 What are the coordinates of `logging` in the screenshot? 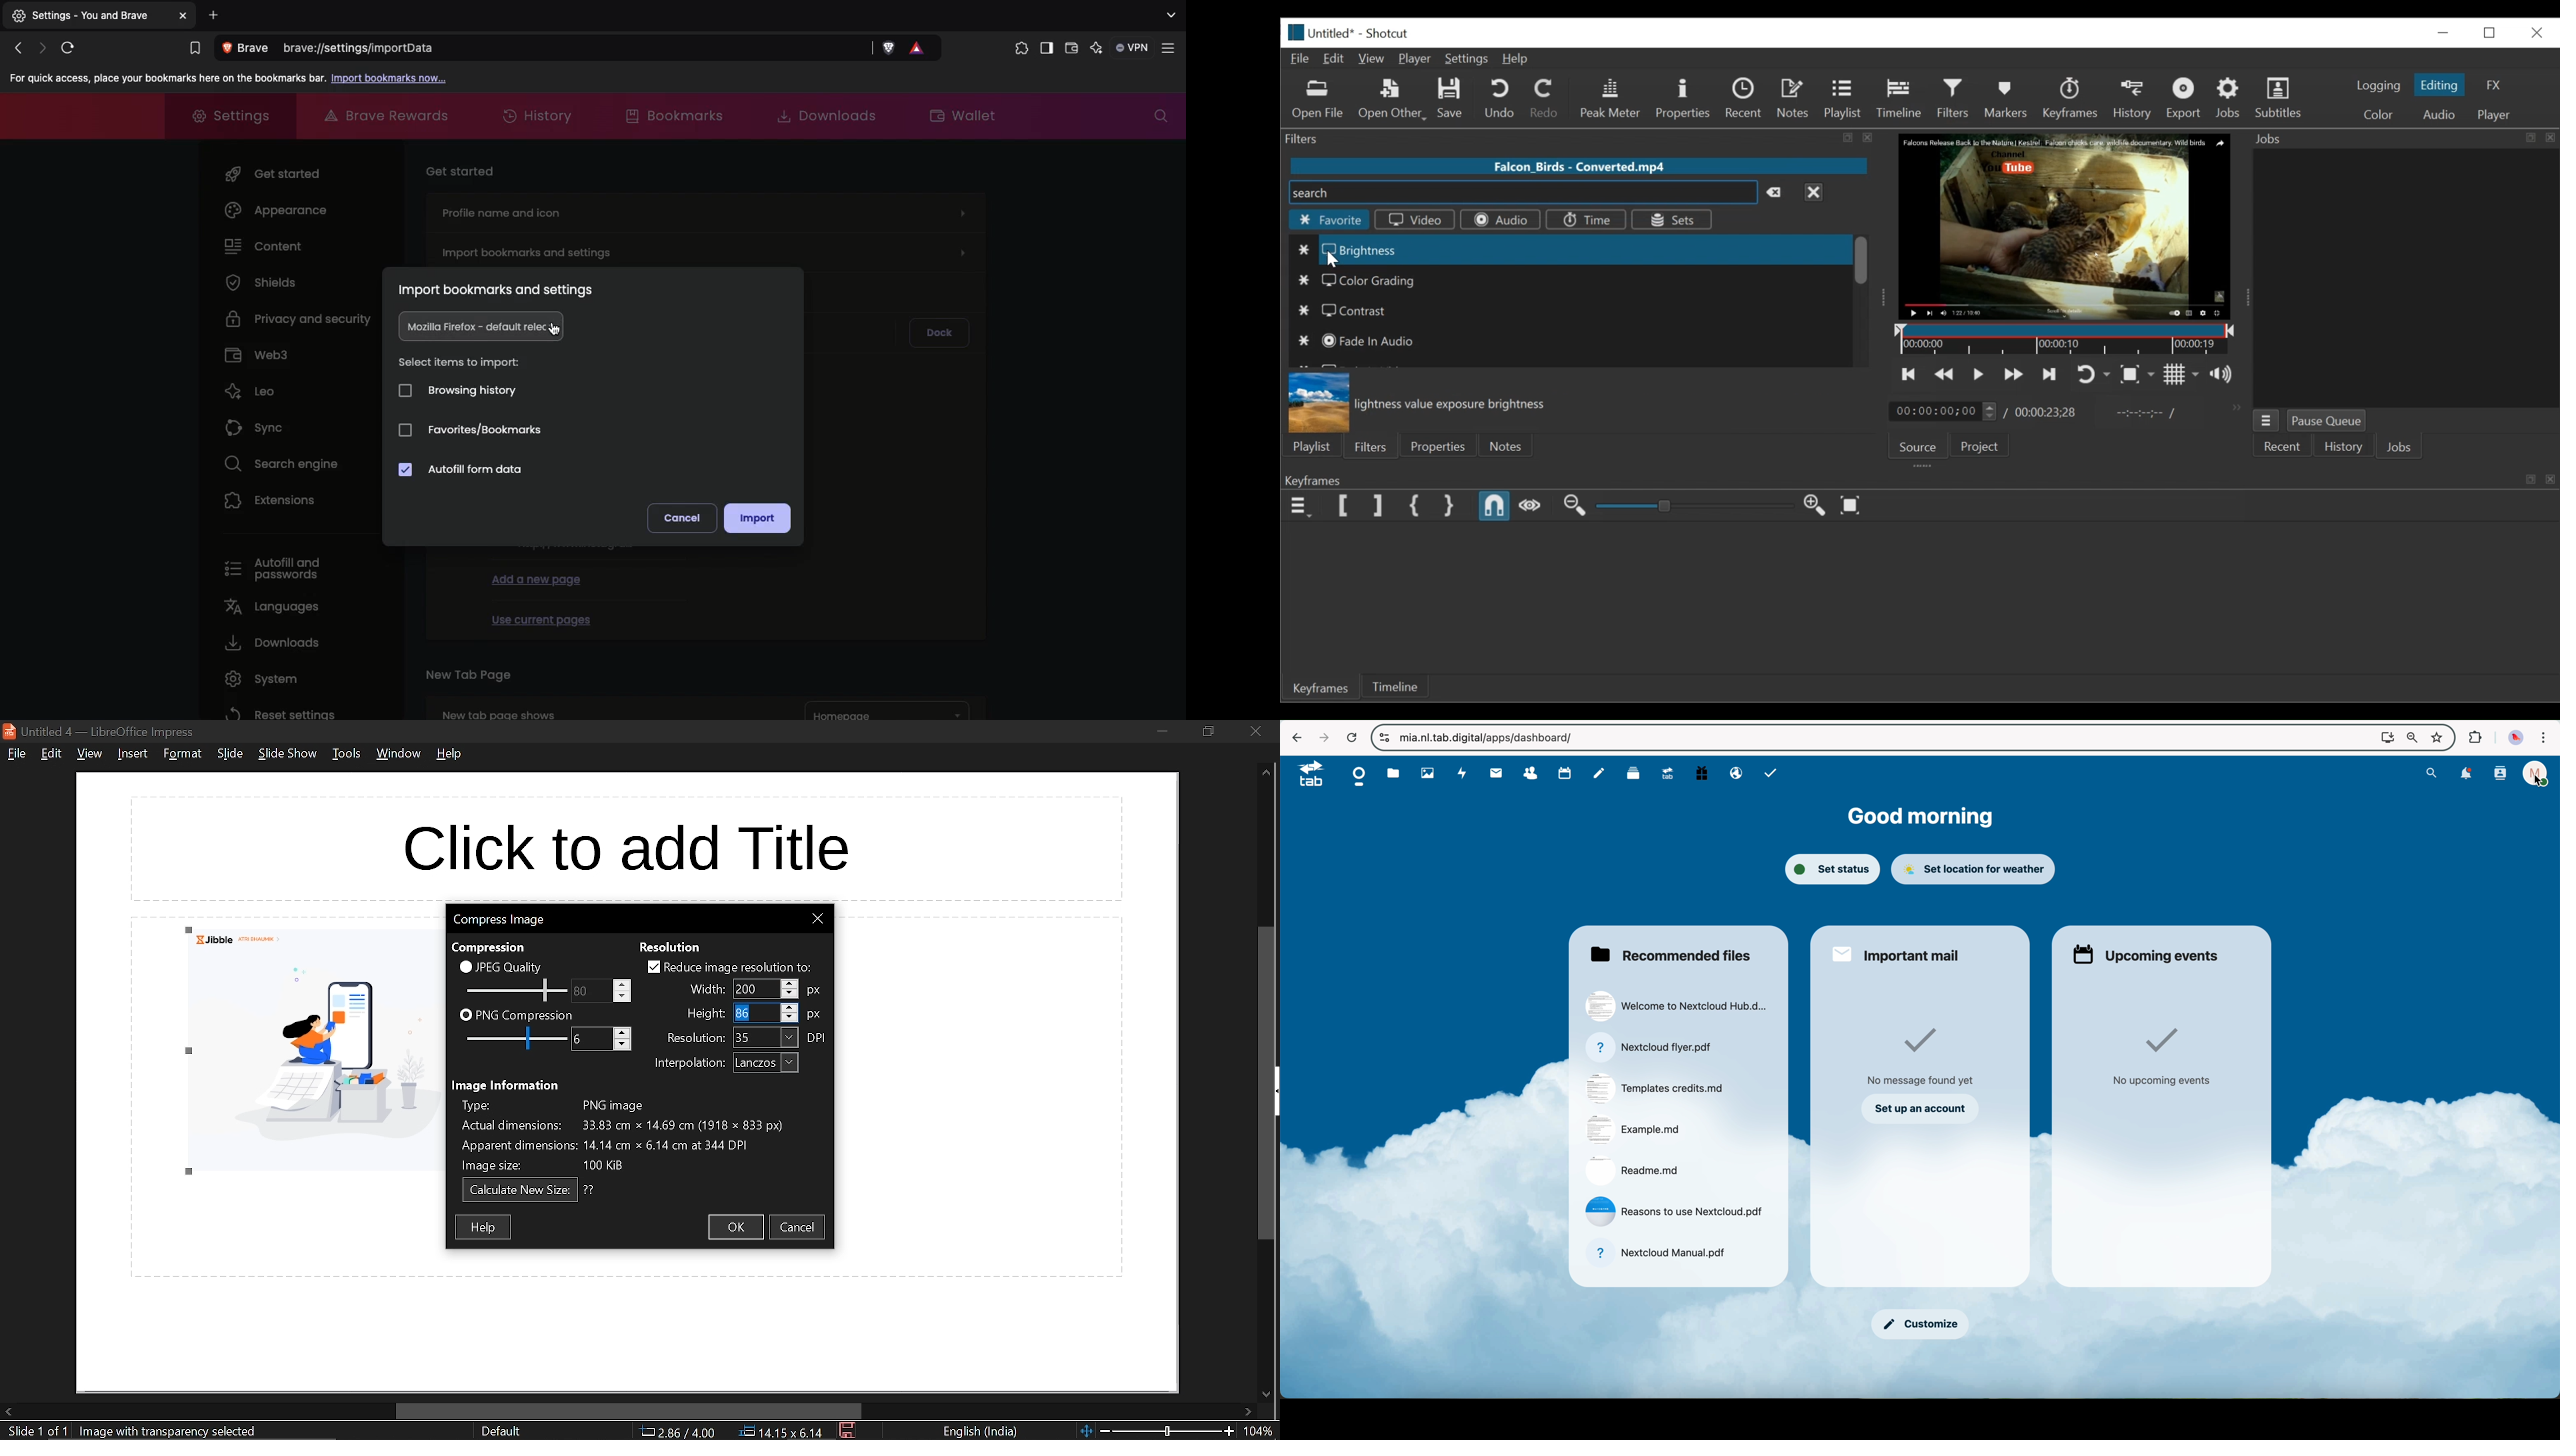 It's located at (2377, 87).